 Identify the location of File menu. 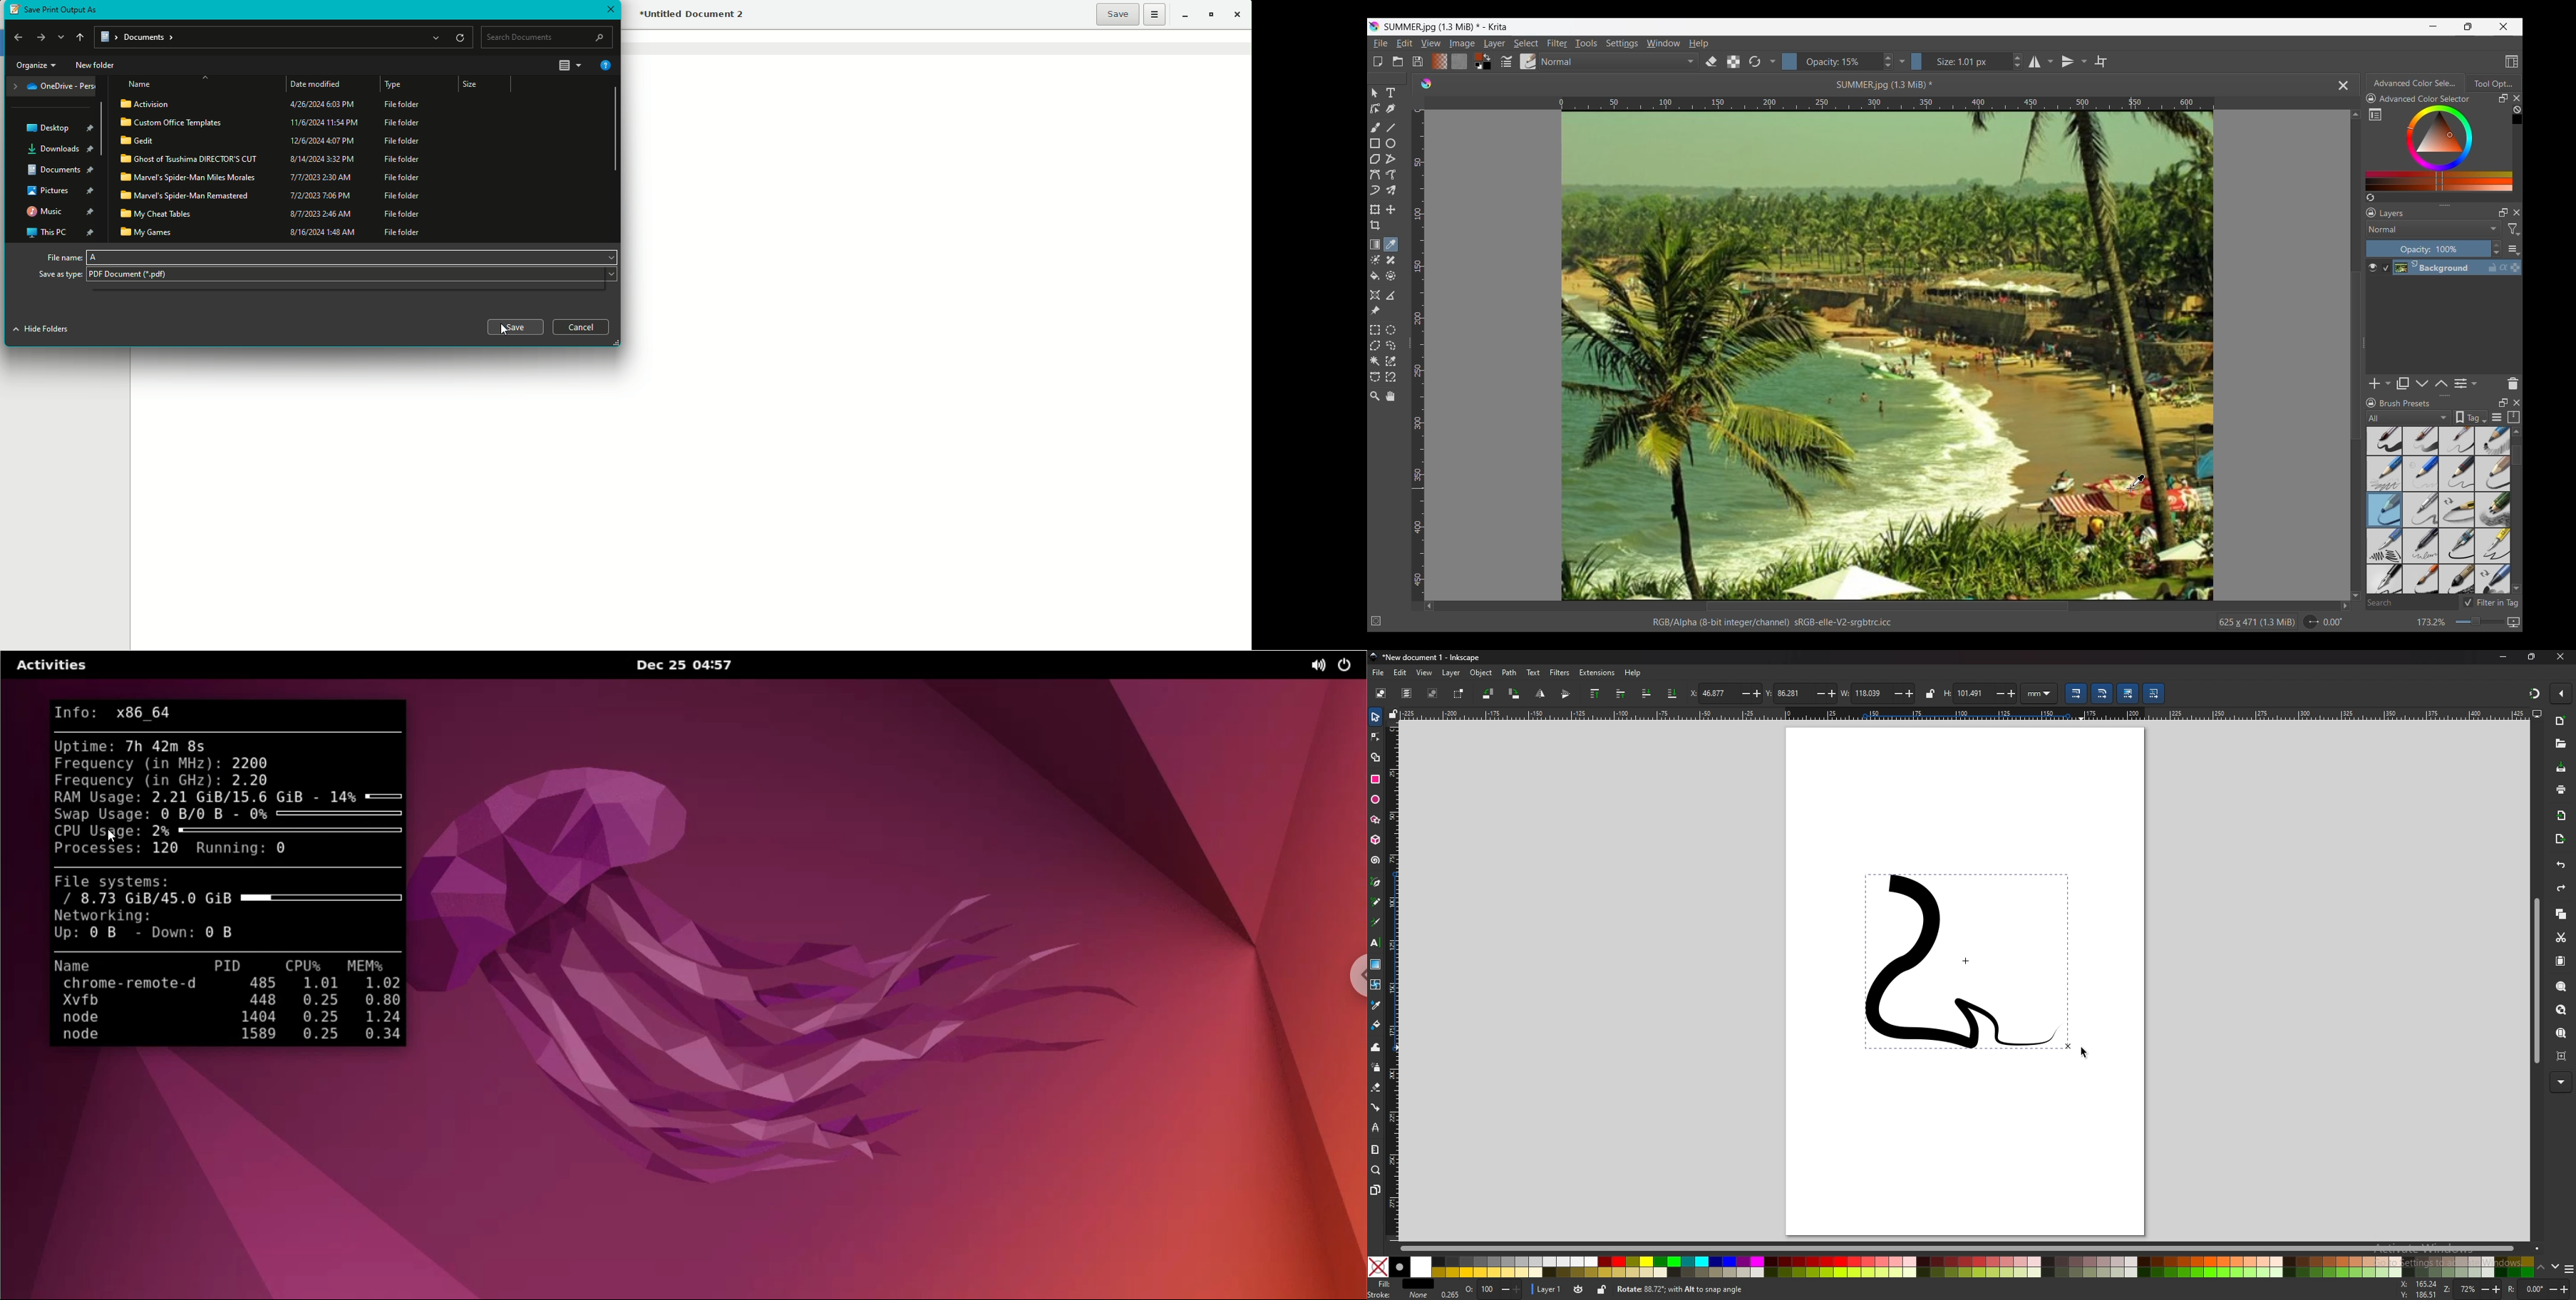
(1380, 43).